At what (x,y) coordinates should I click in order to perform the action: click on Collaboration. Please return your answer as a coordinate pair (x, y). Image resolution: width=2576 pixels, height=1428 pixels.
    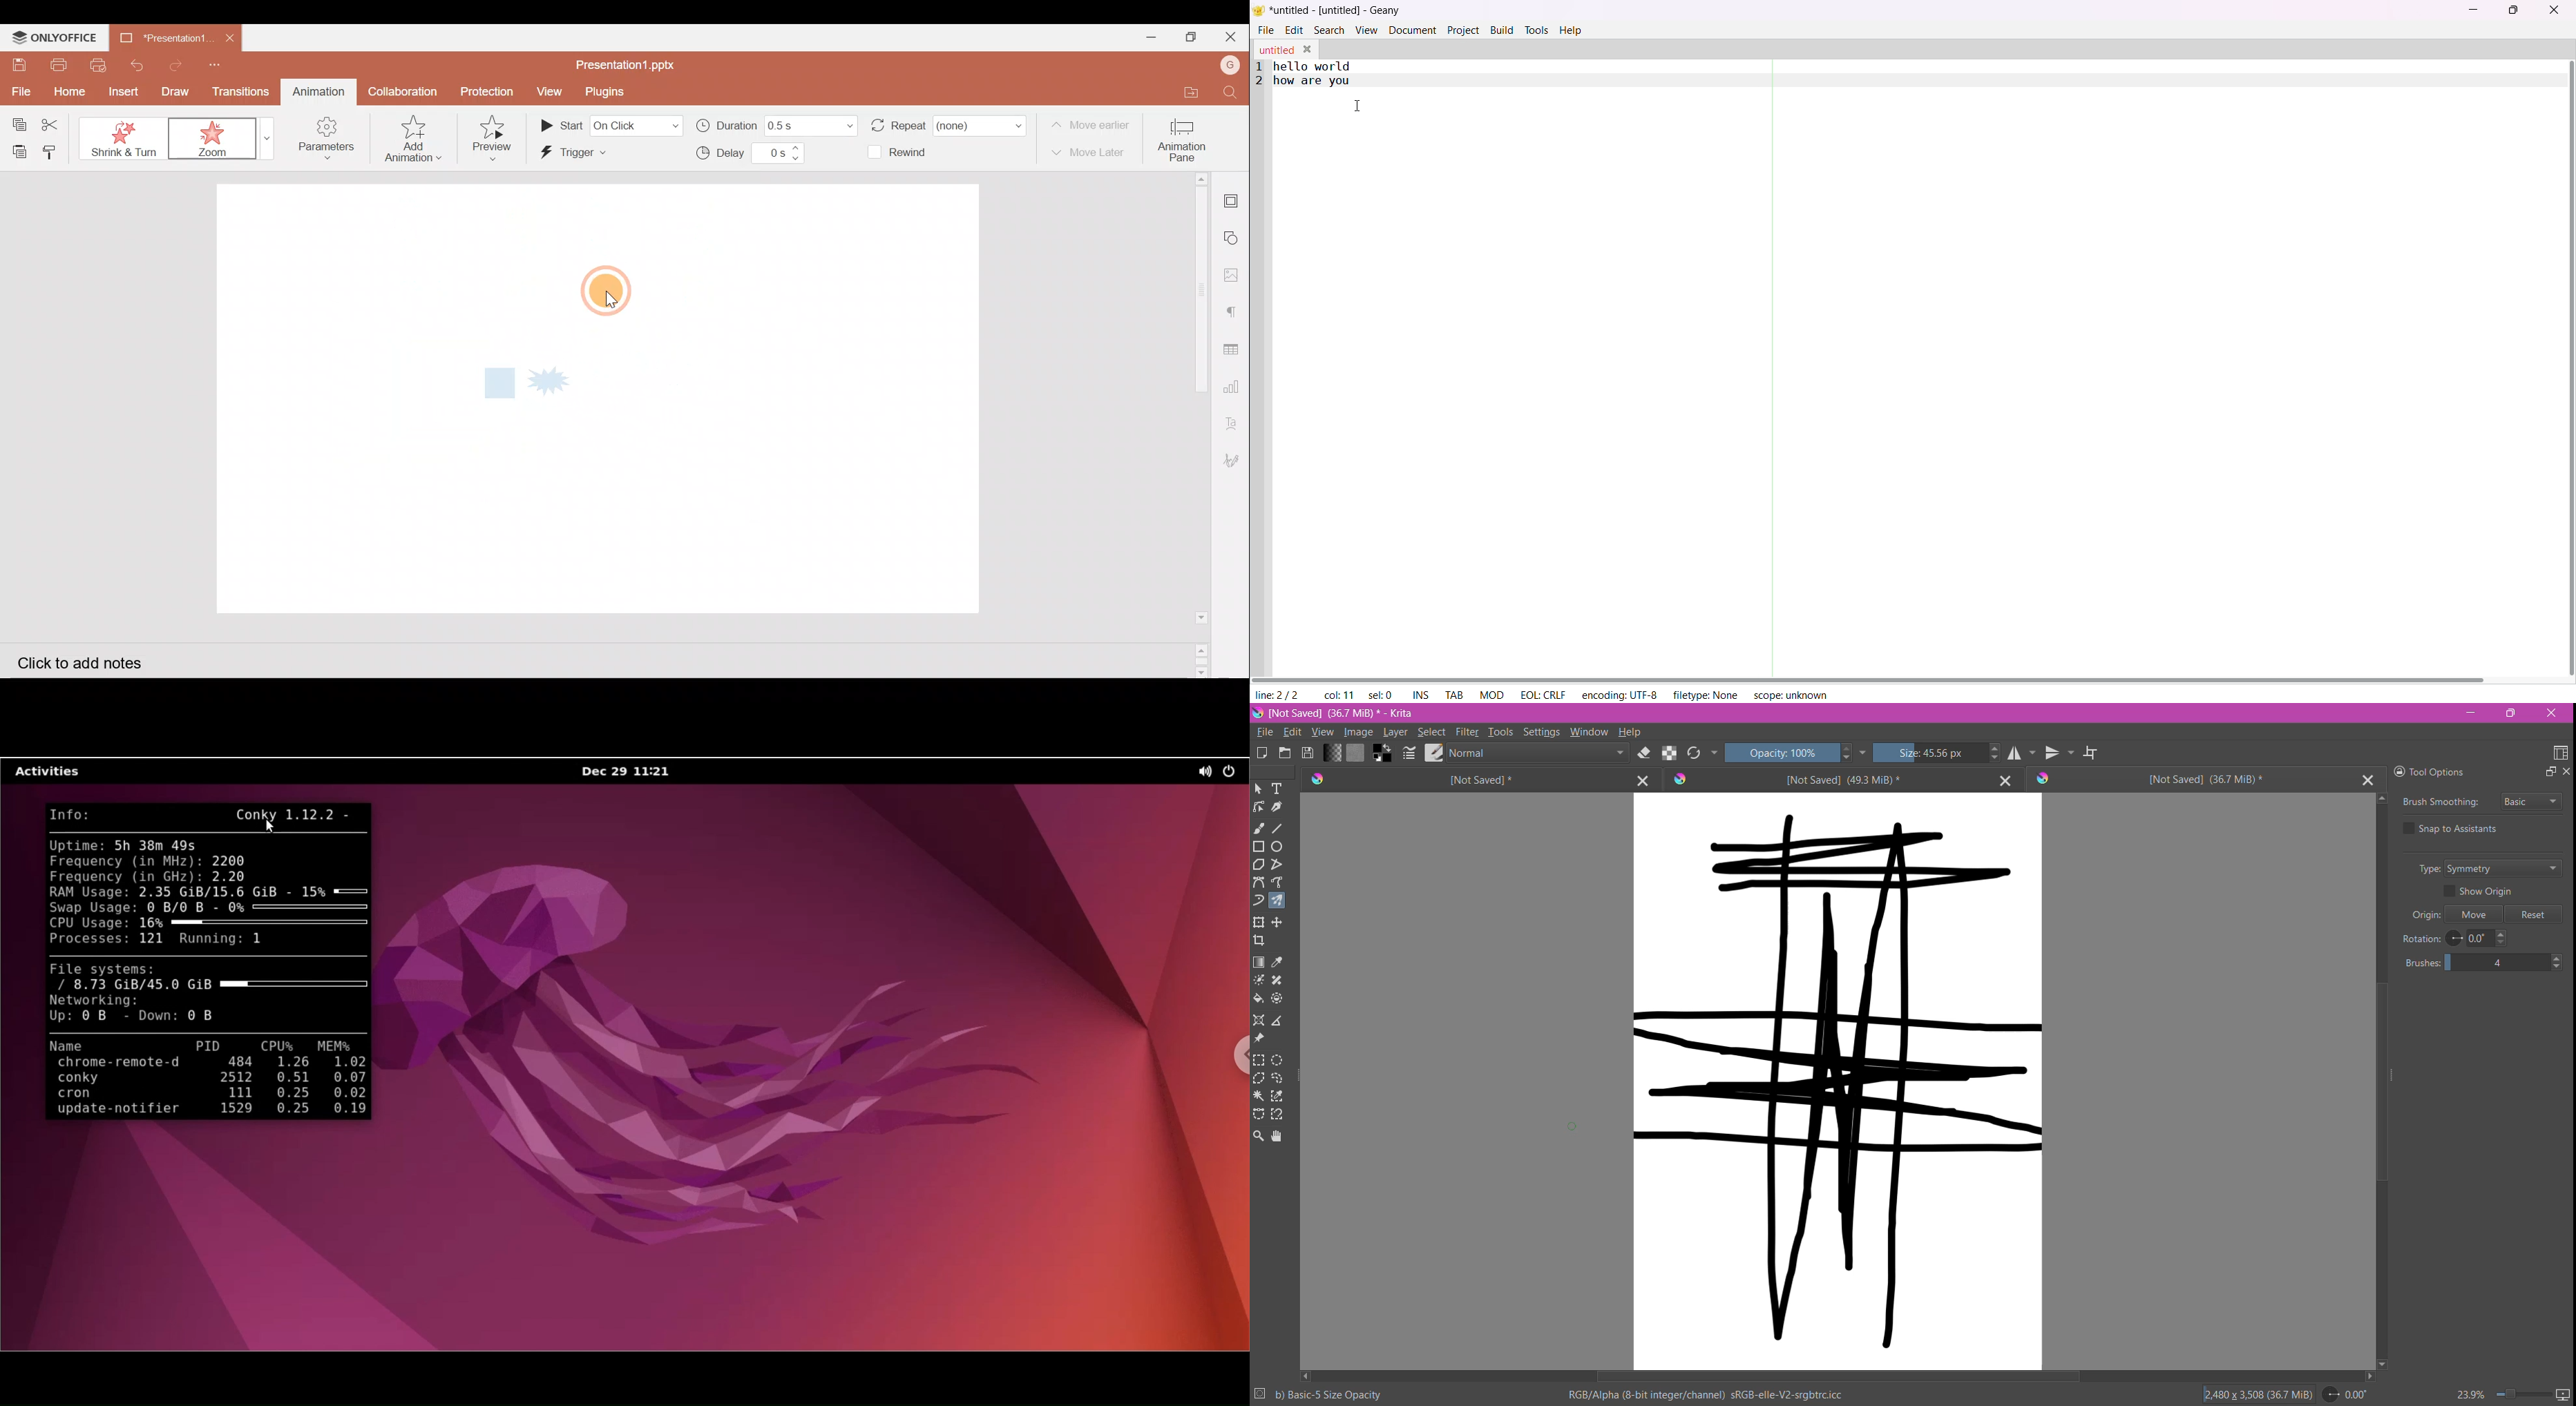
    Looking at the image, I should click on (401, 90).